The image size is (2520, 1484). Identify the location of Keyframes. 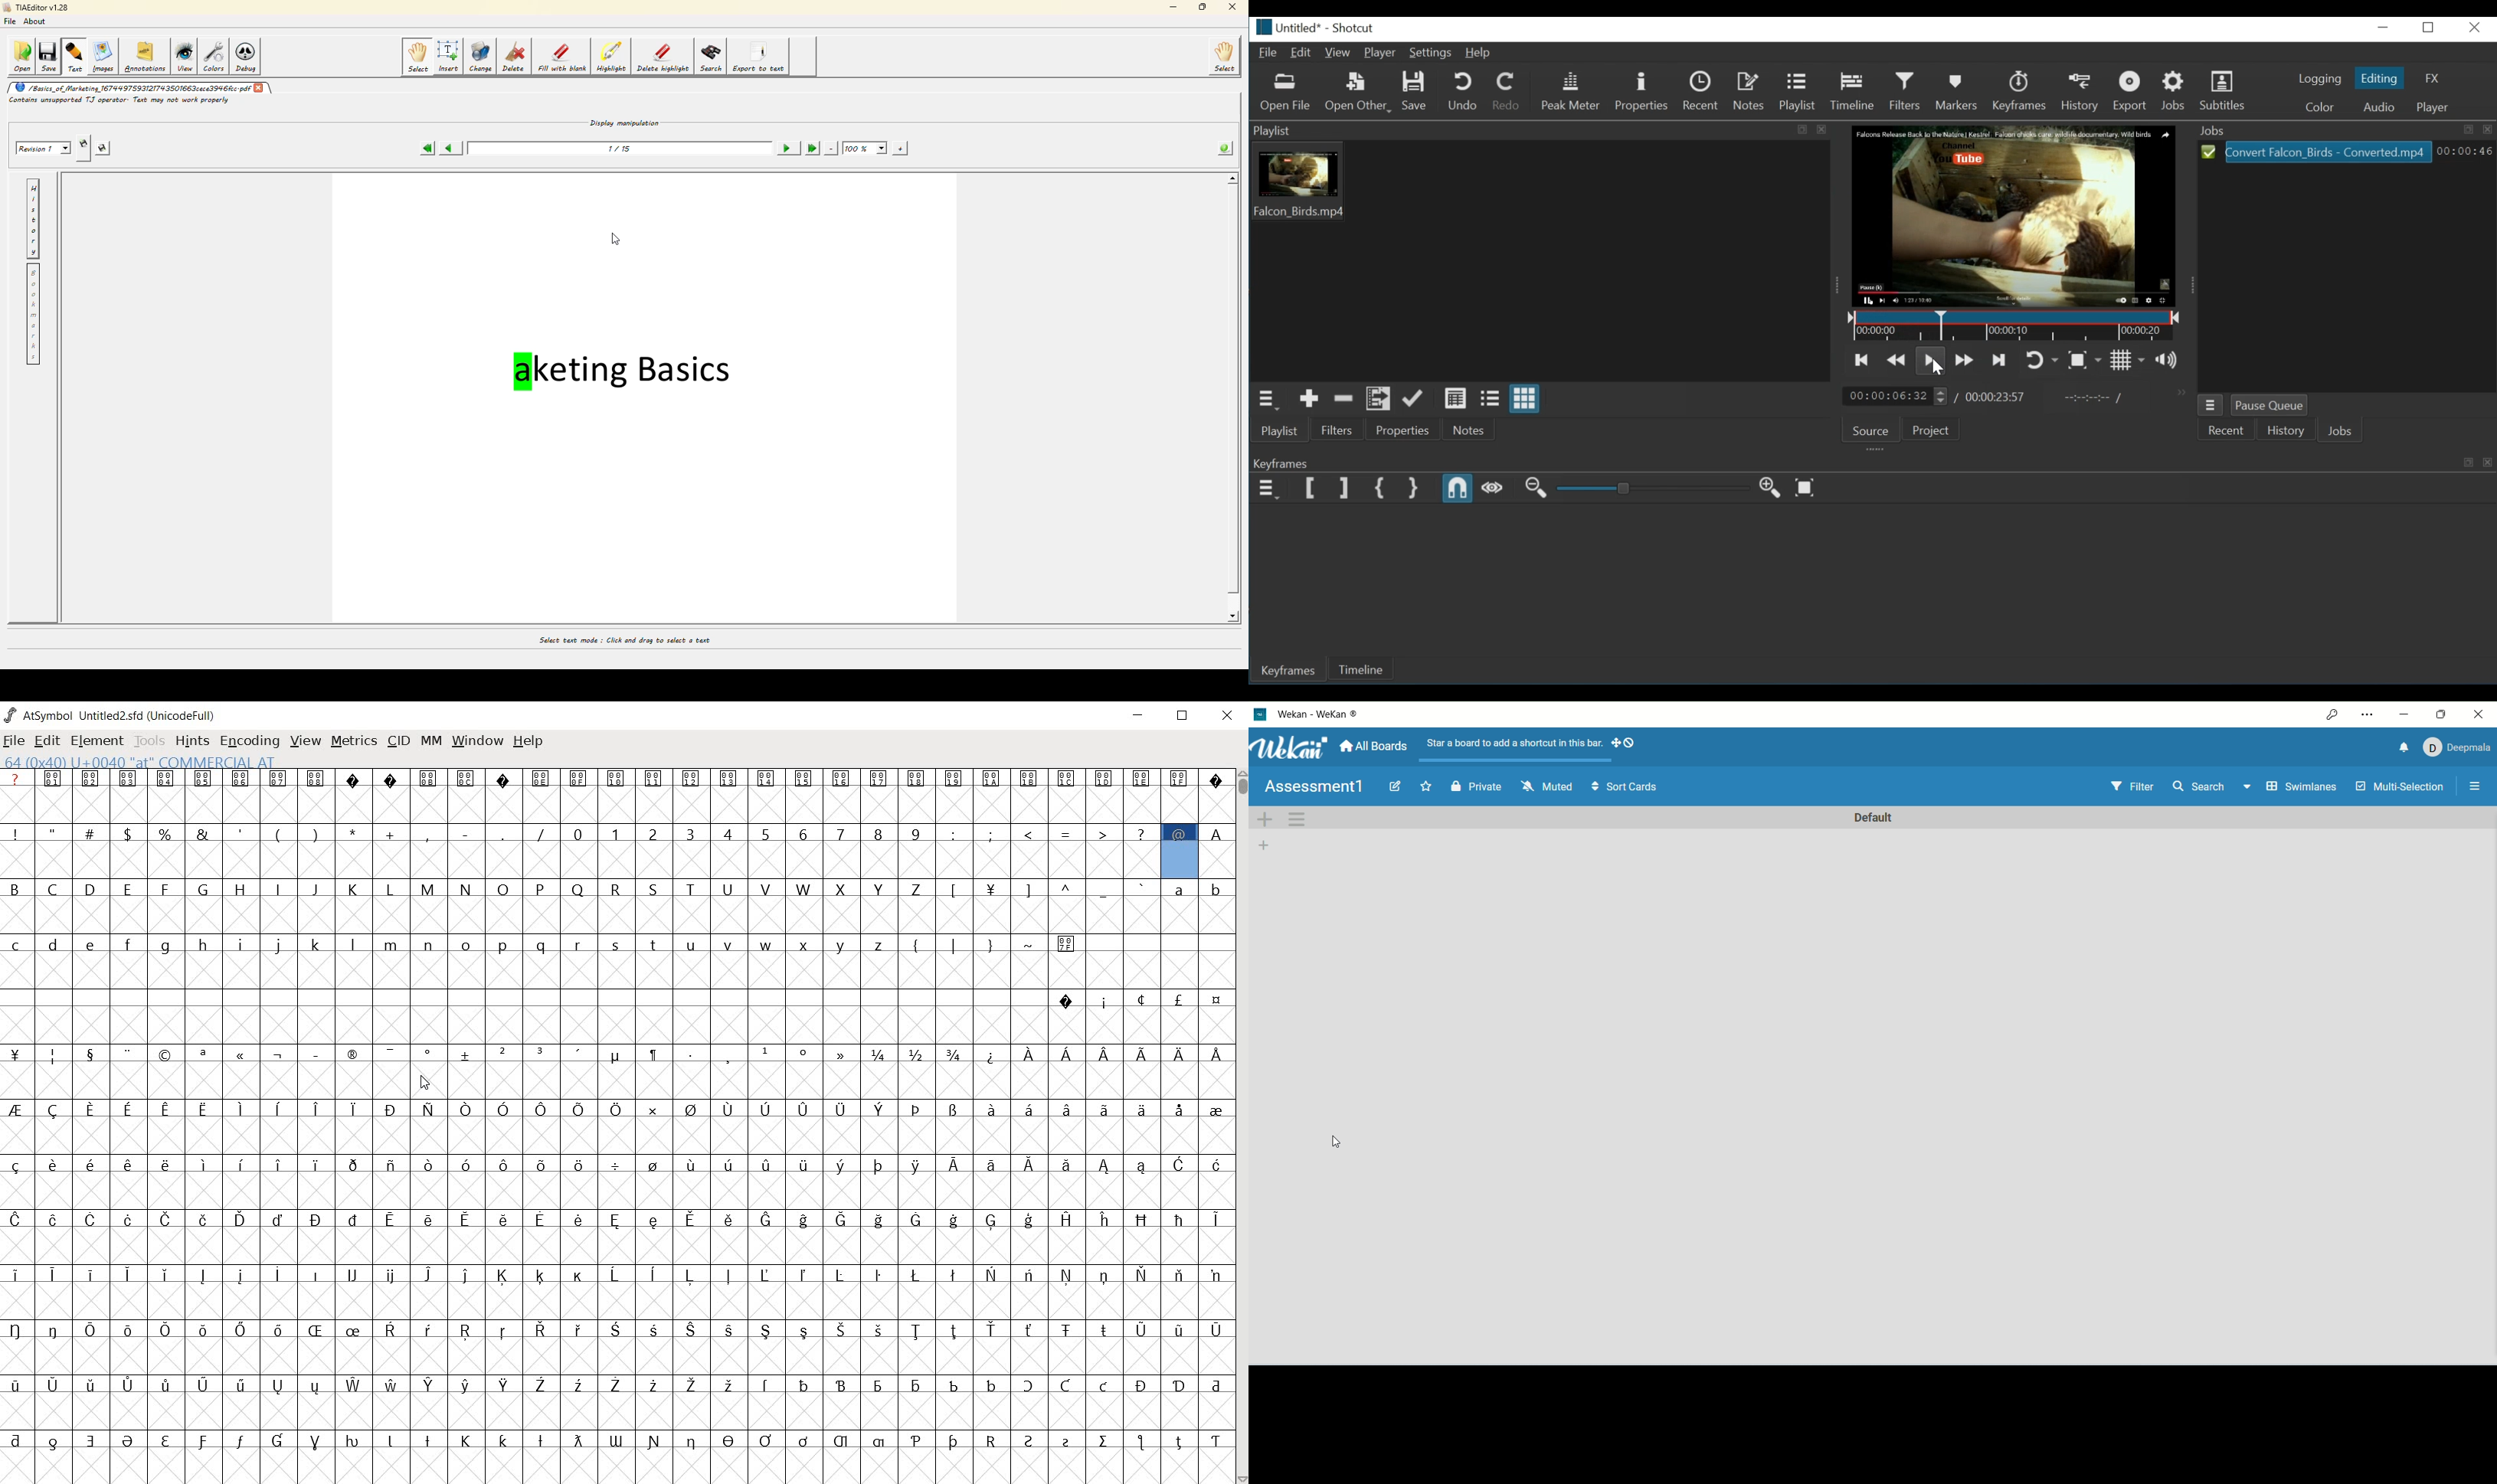
(2018, 92).